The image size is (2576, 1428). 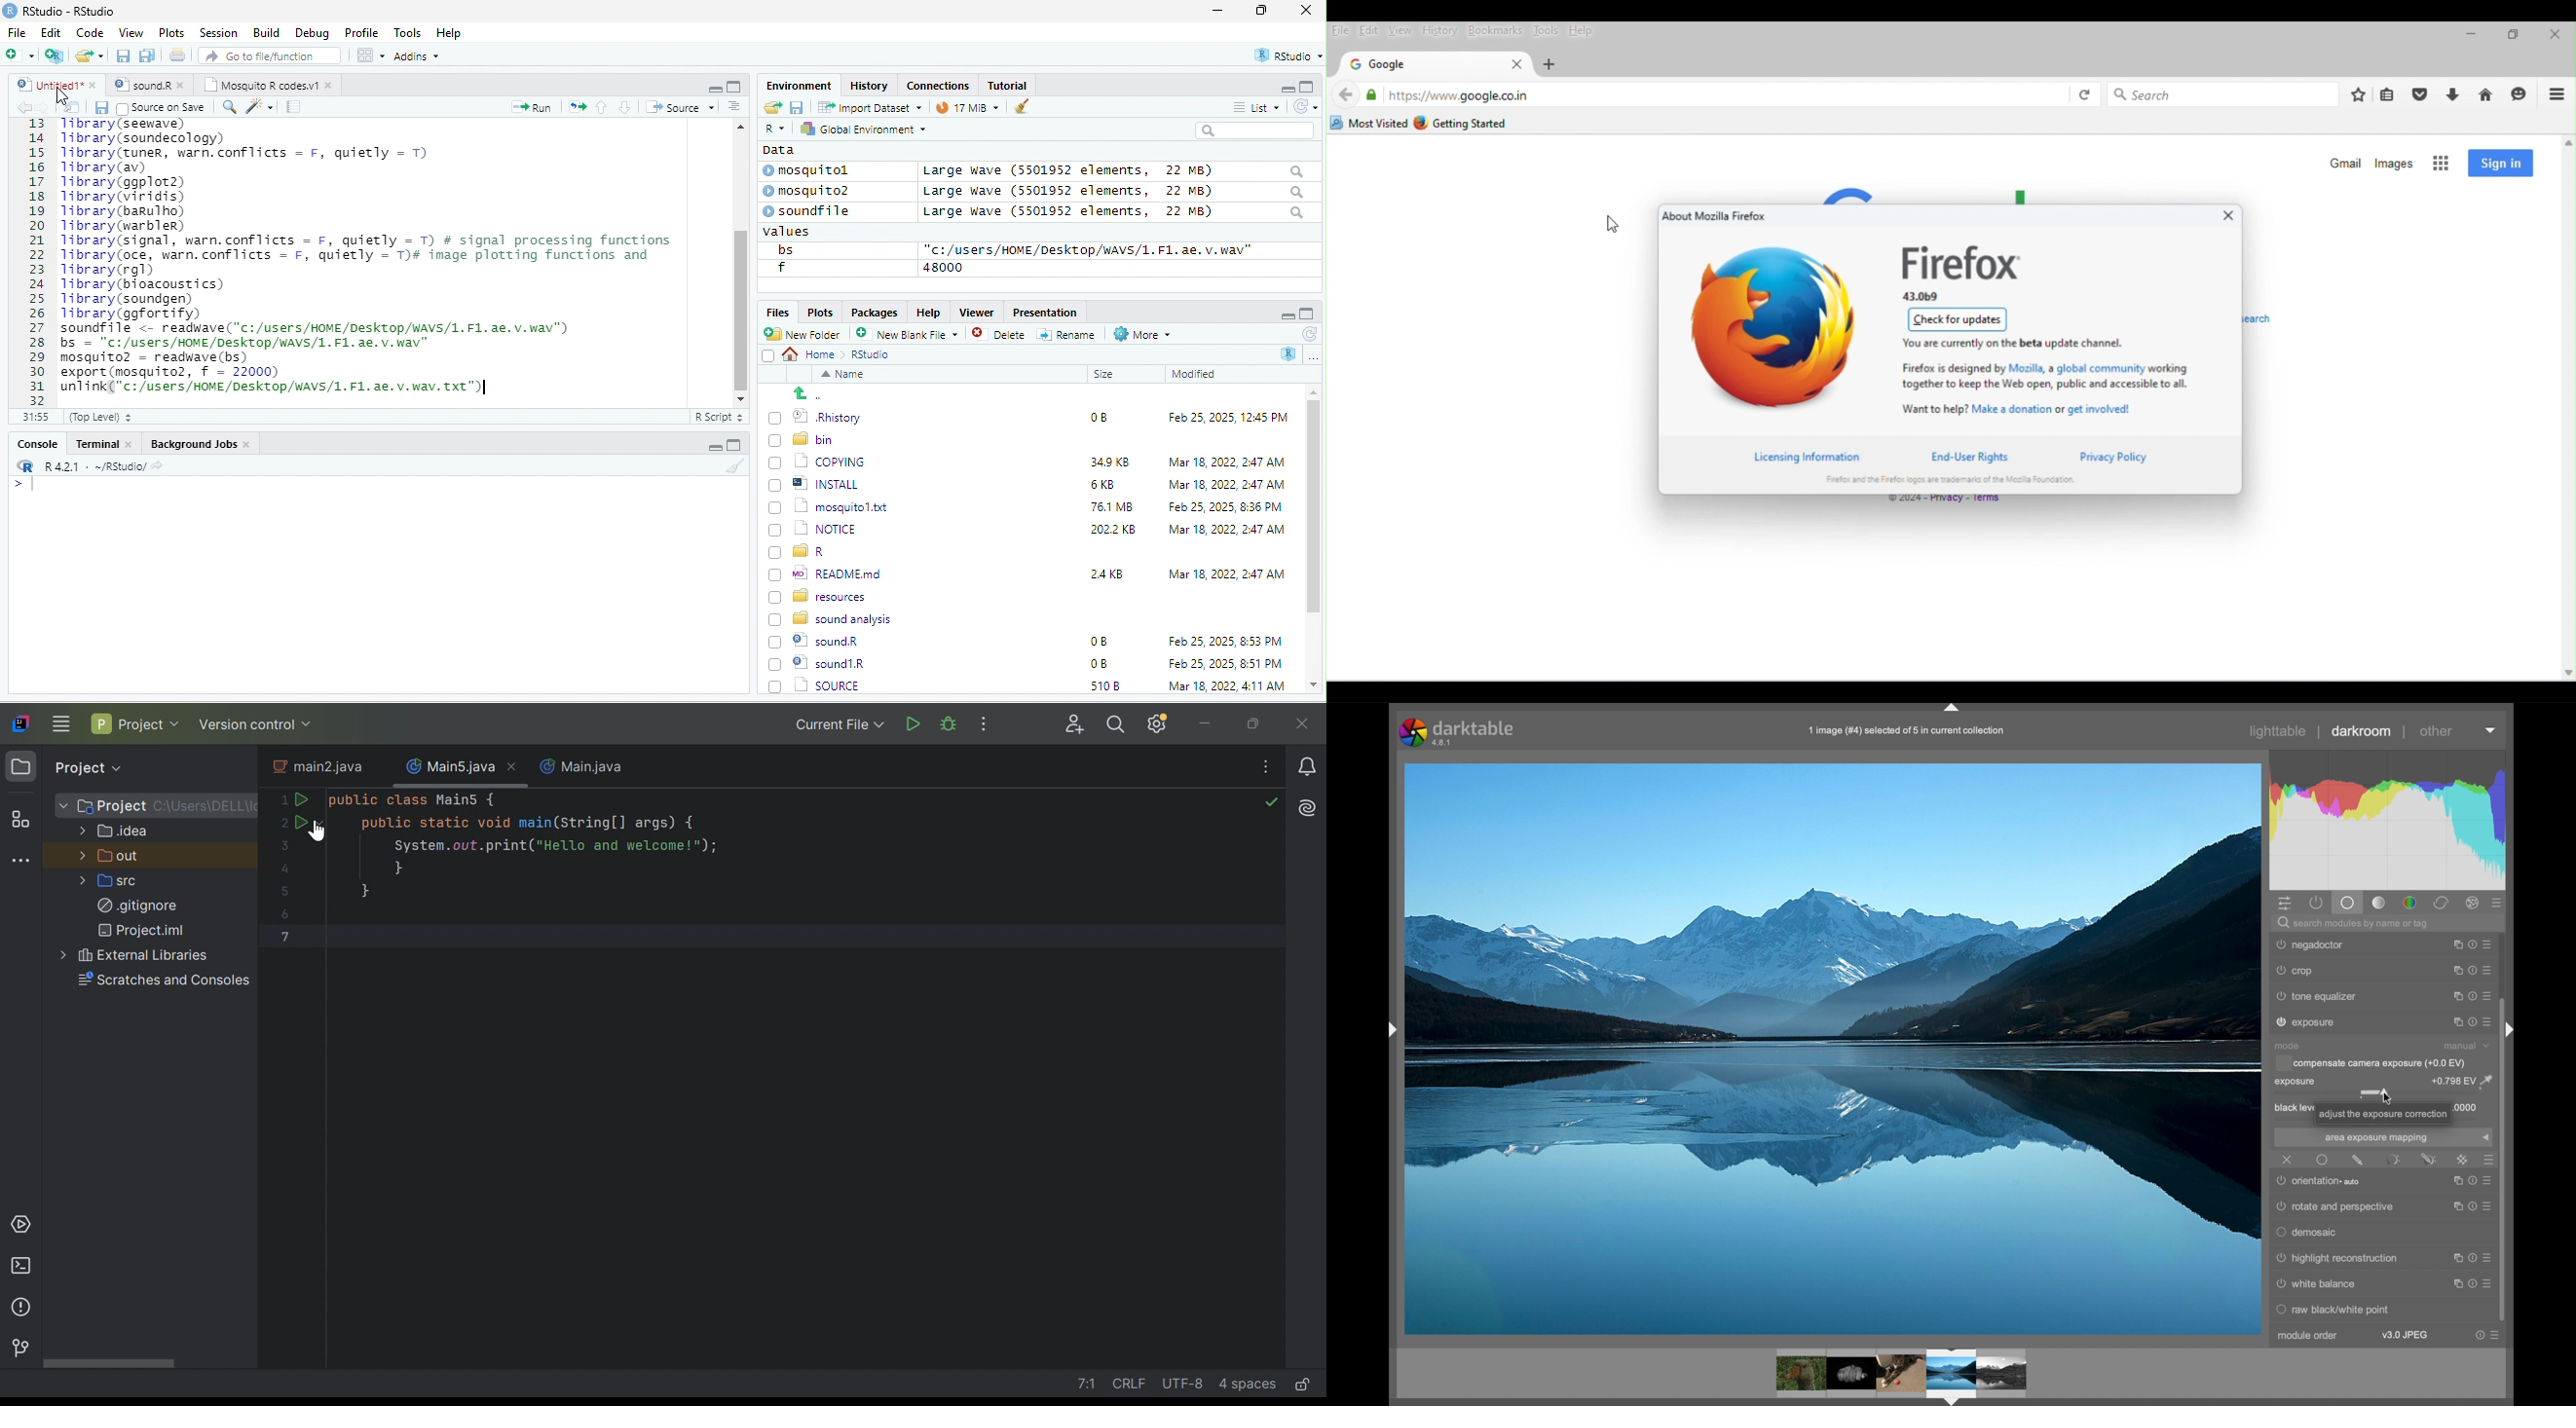 I want to click on dropdown, so click(x=2491, y=730).